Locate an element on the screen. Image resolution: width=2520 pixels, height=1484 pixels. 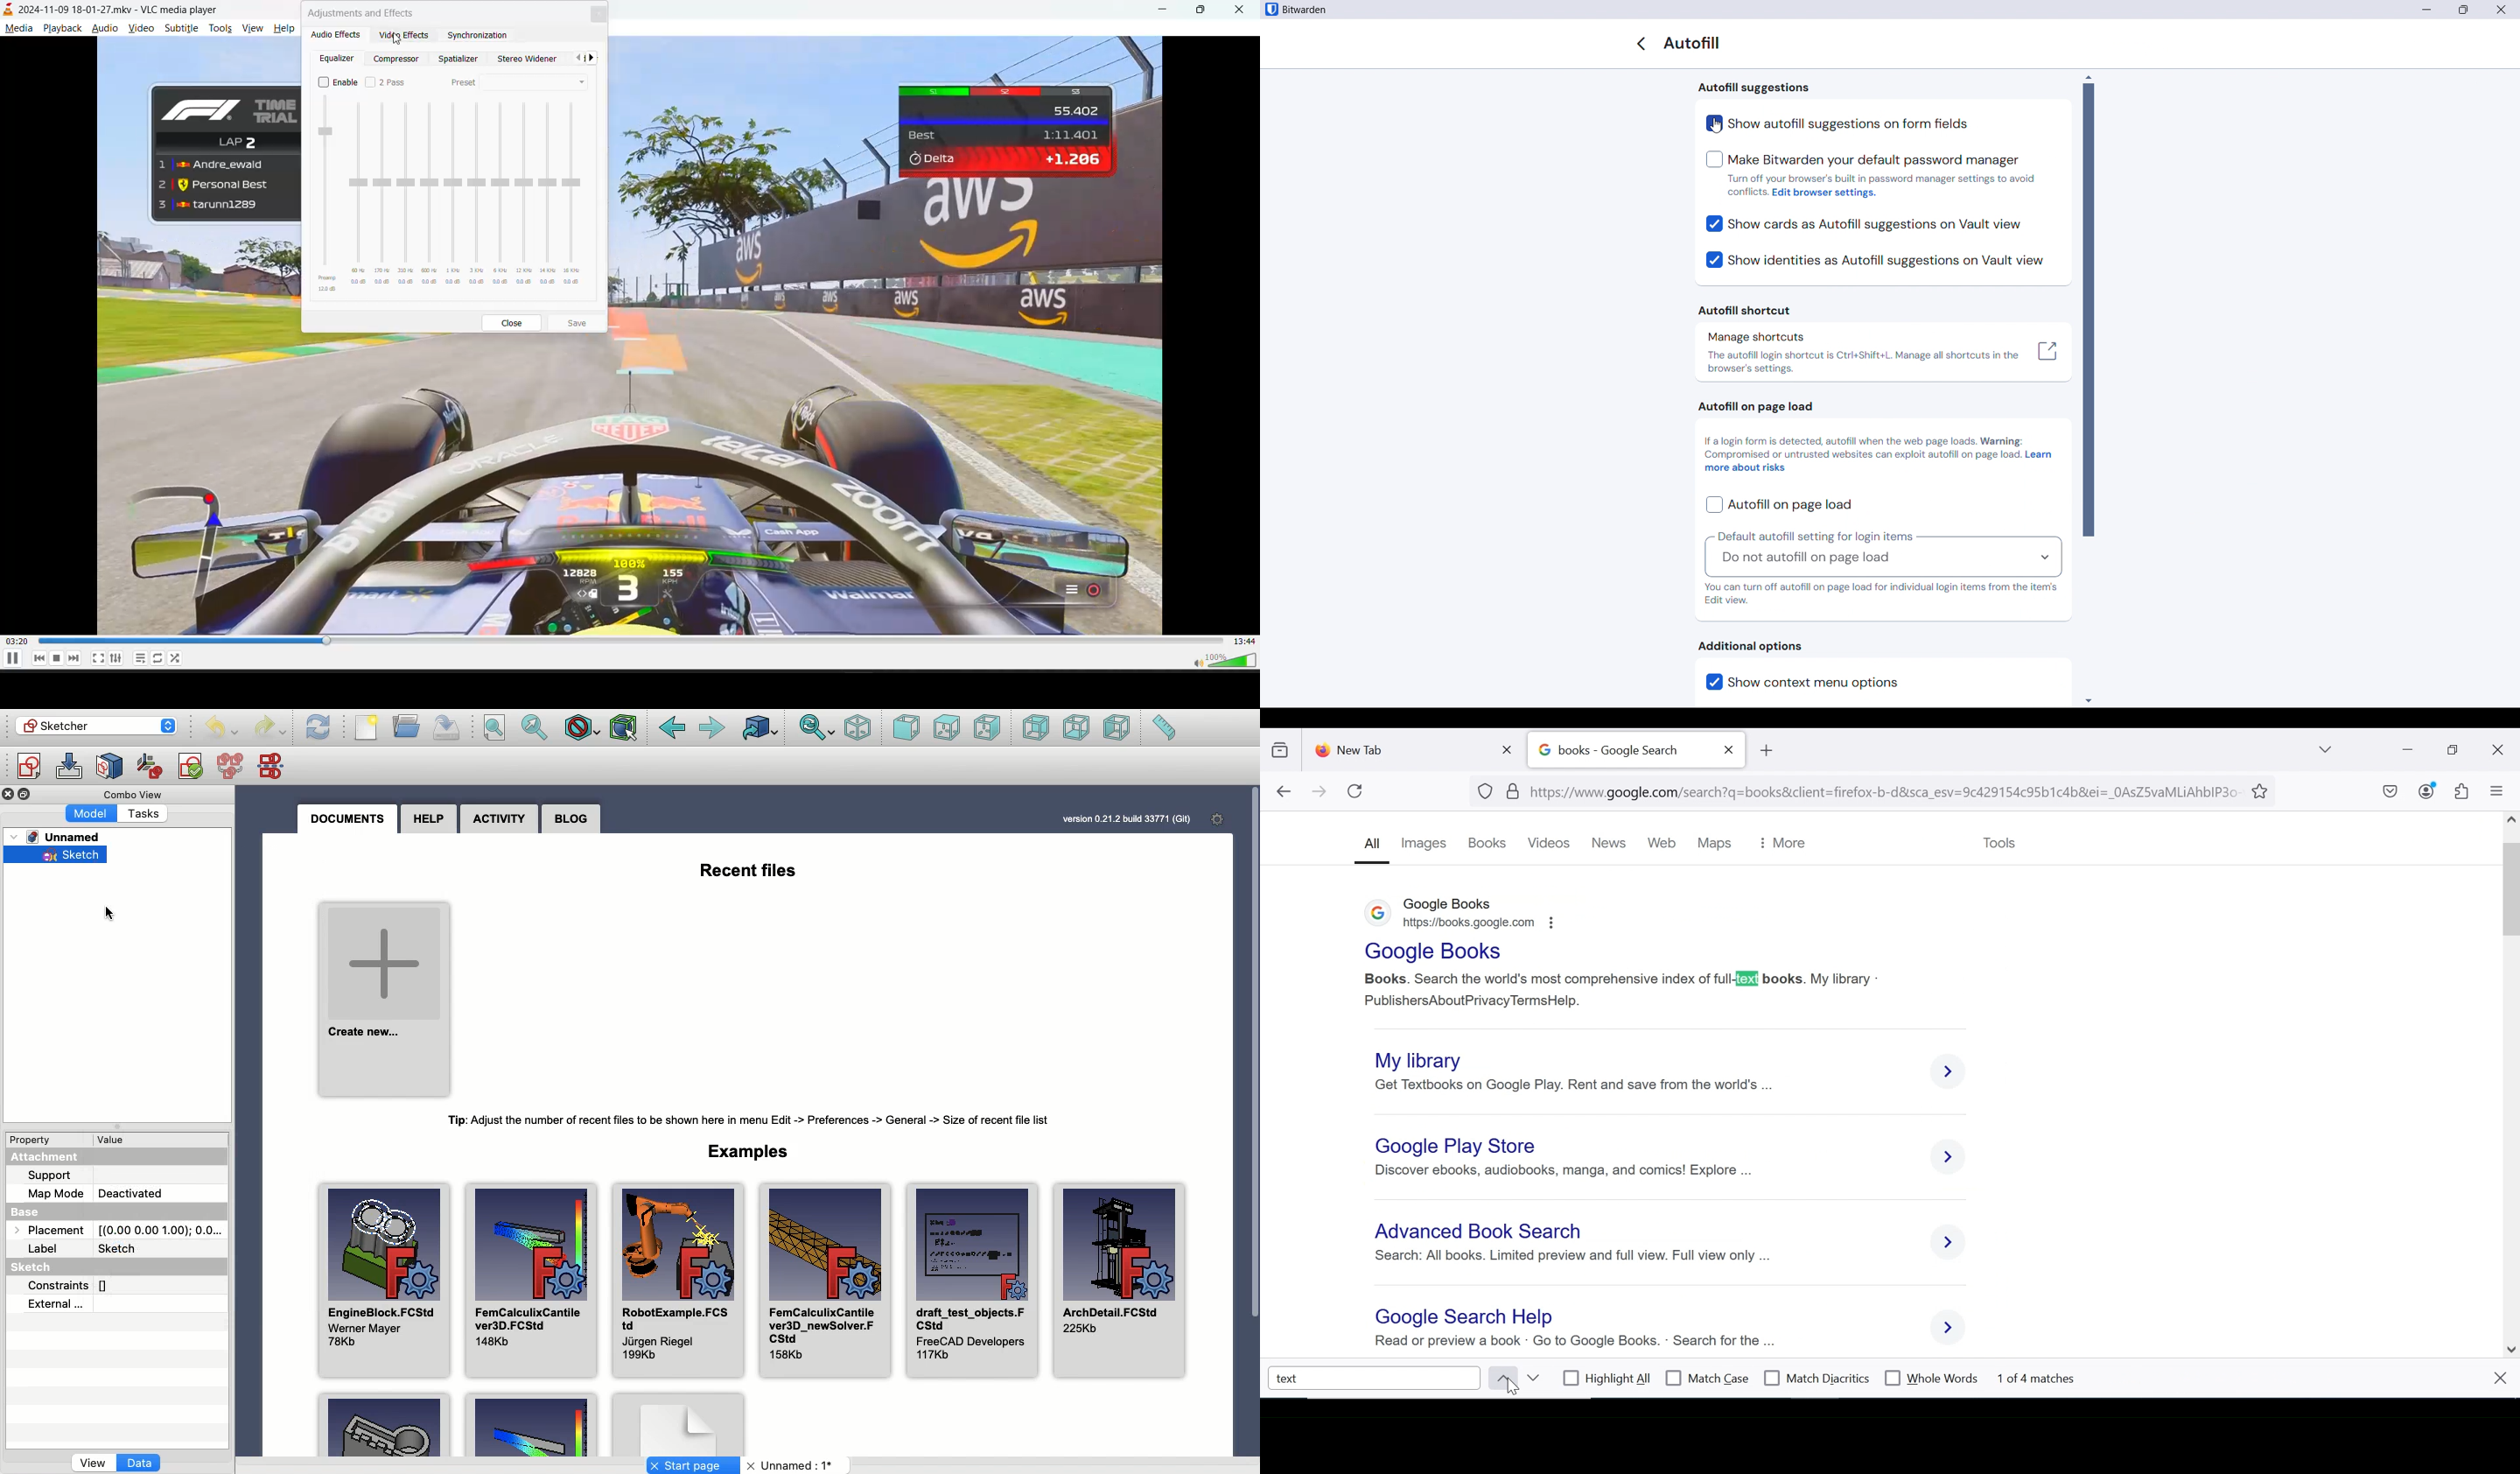
next is located at coordinates (595, 59).